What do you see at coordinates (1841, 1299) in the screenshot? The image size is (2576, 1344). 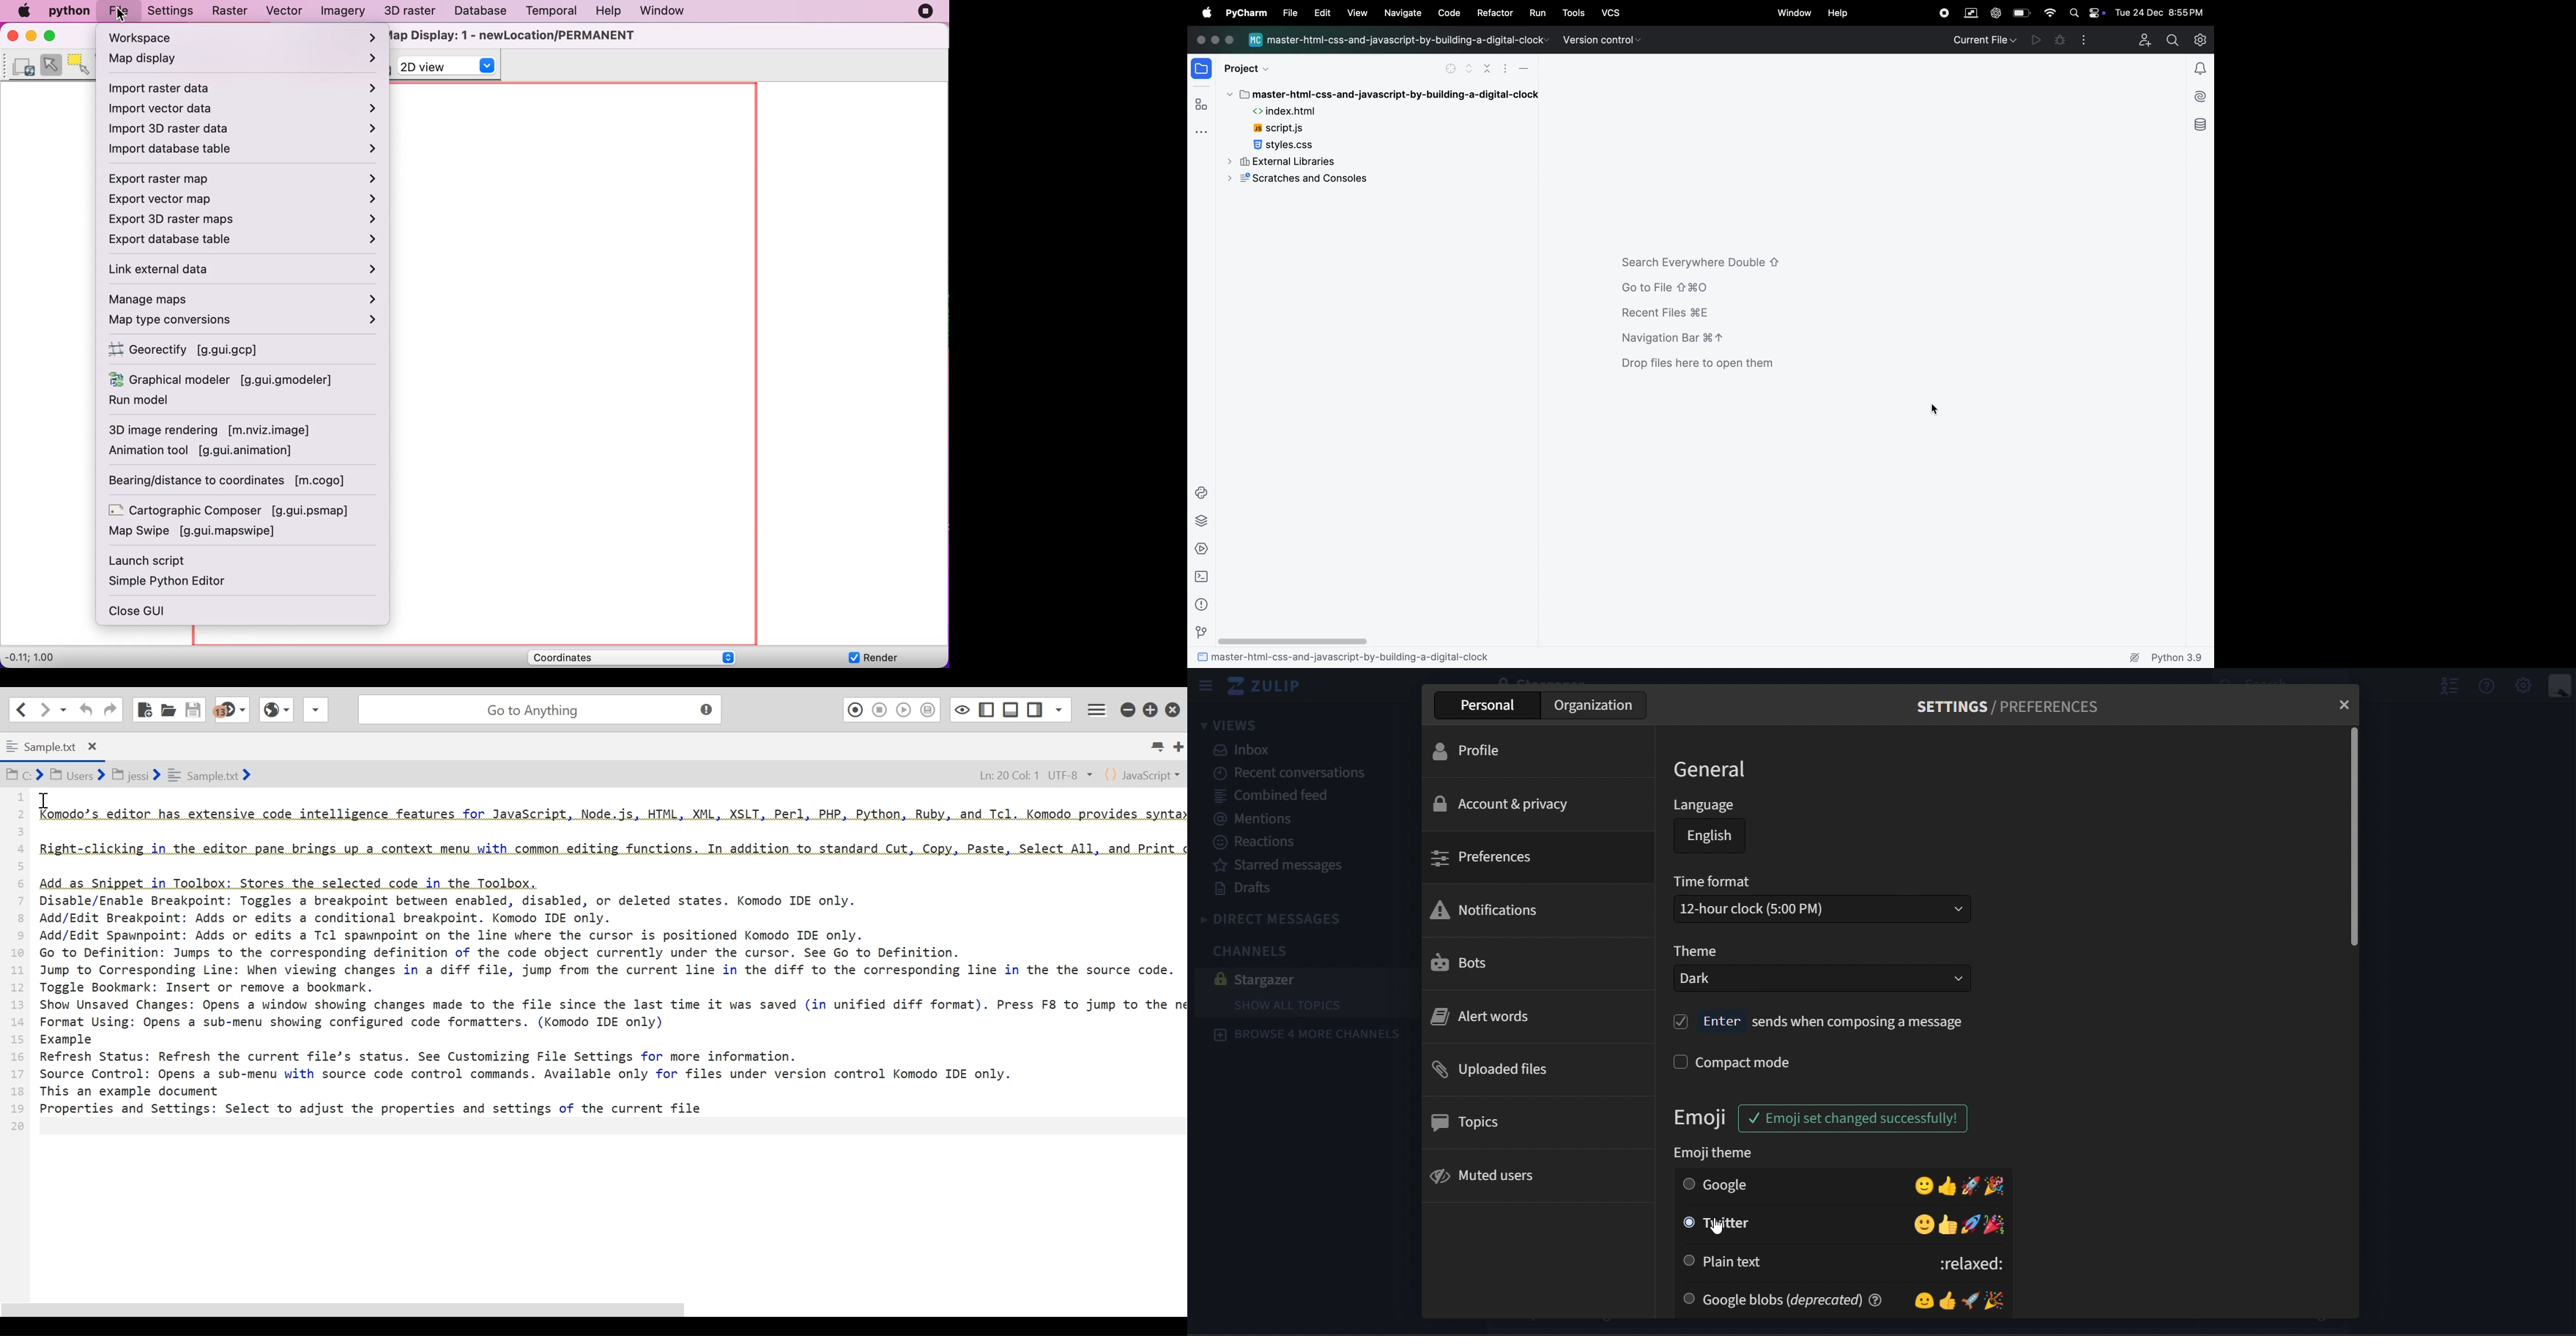 I see `google blobs` at bounding box center [1841, 1299].